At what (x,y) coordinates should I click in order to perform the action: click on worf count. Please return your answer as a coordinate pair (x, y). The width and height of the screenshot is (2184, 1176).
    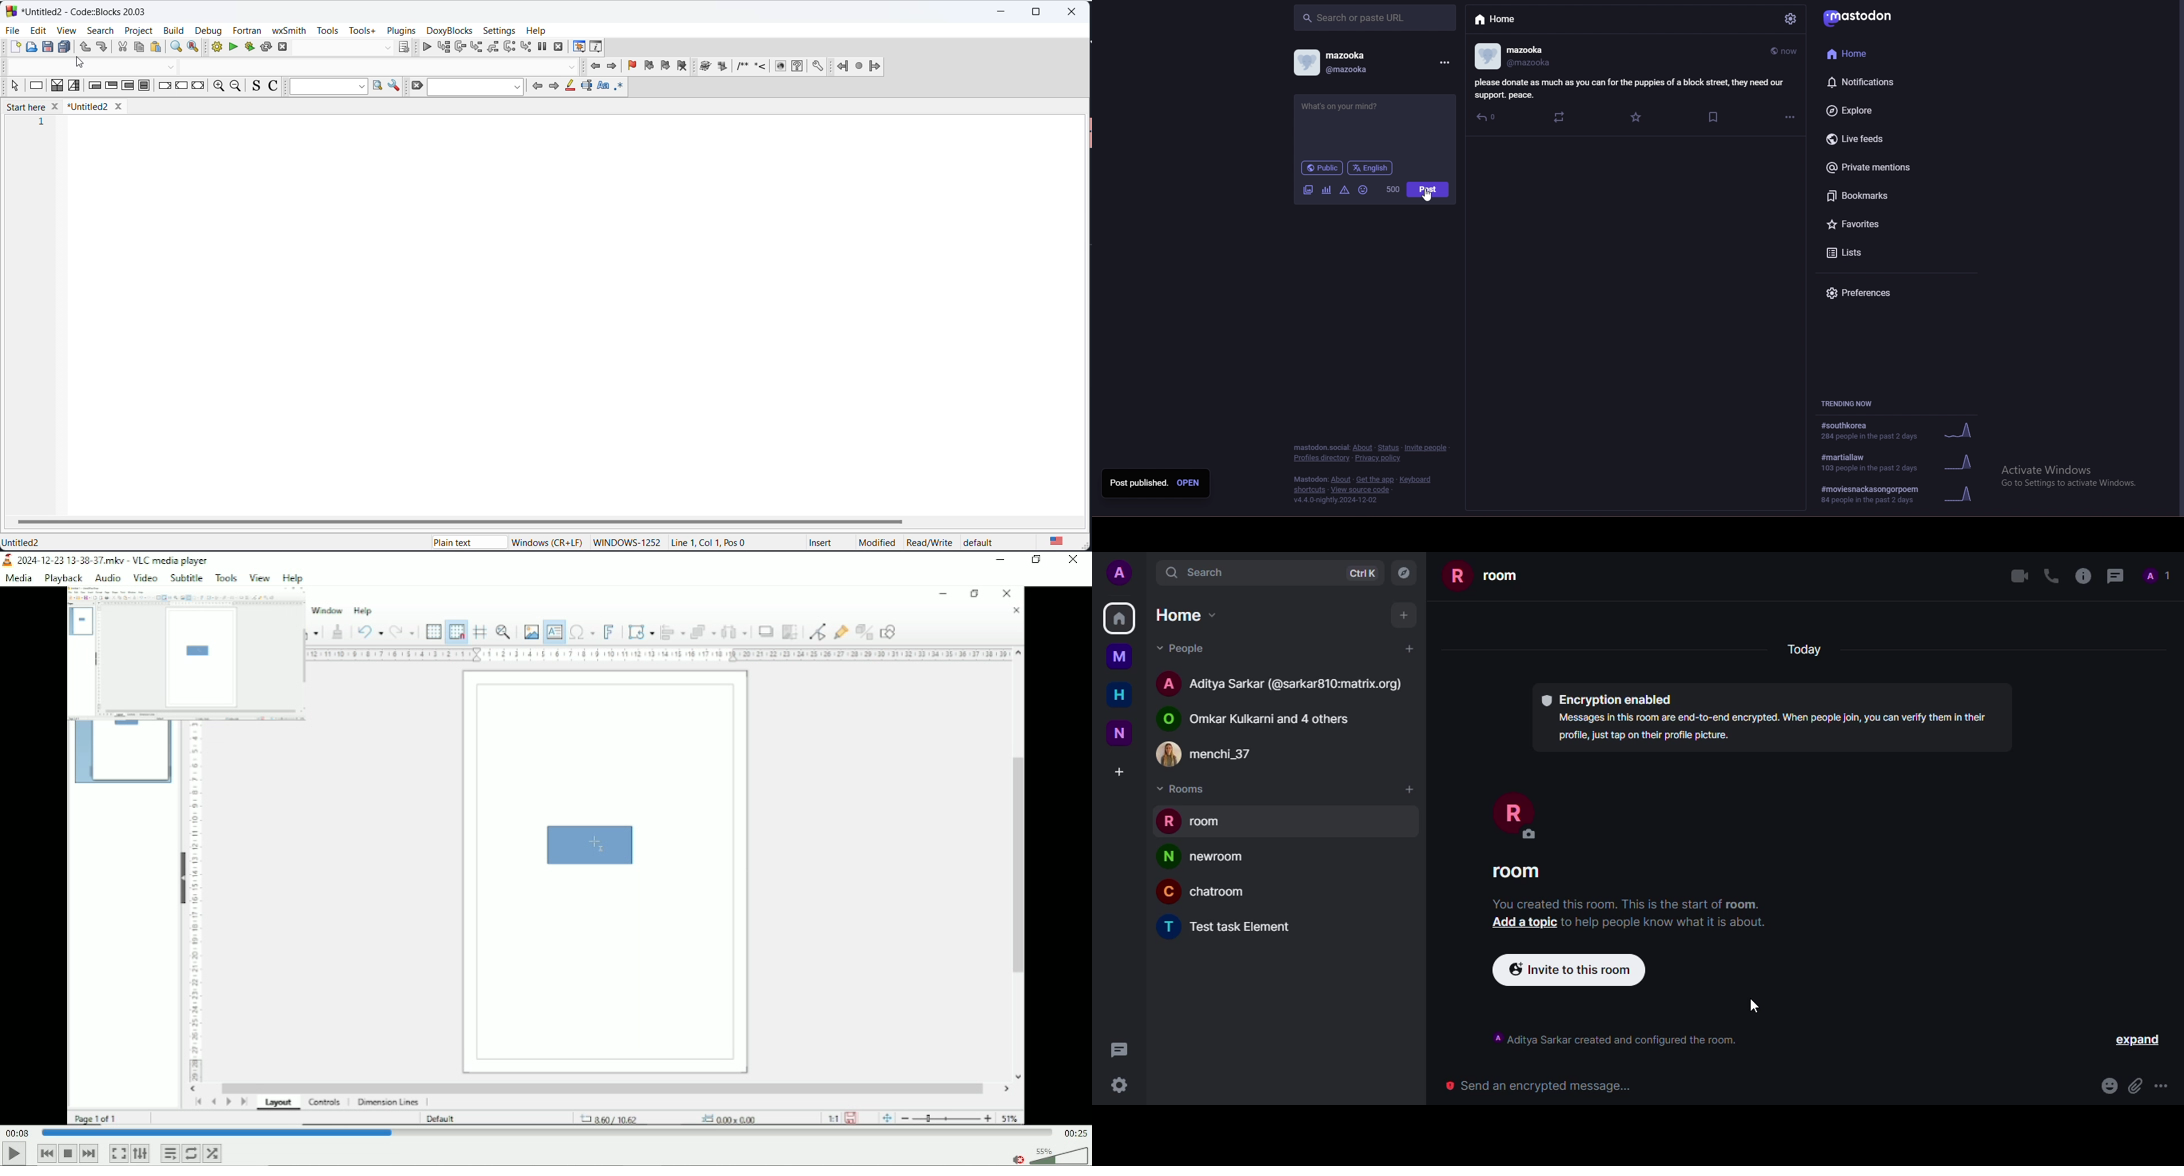
    Looking at the image, I should click on (1393, 189).